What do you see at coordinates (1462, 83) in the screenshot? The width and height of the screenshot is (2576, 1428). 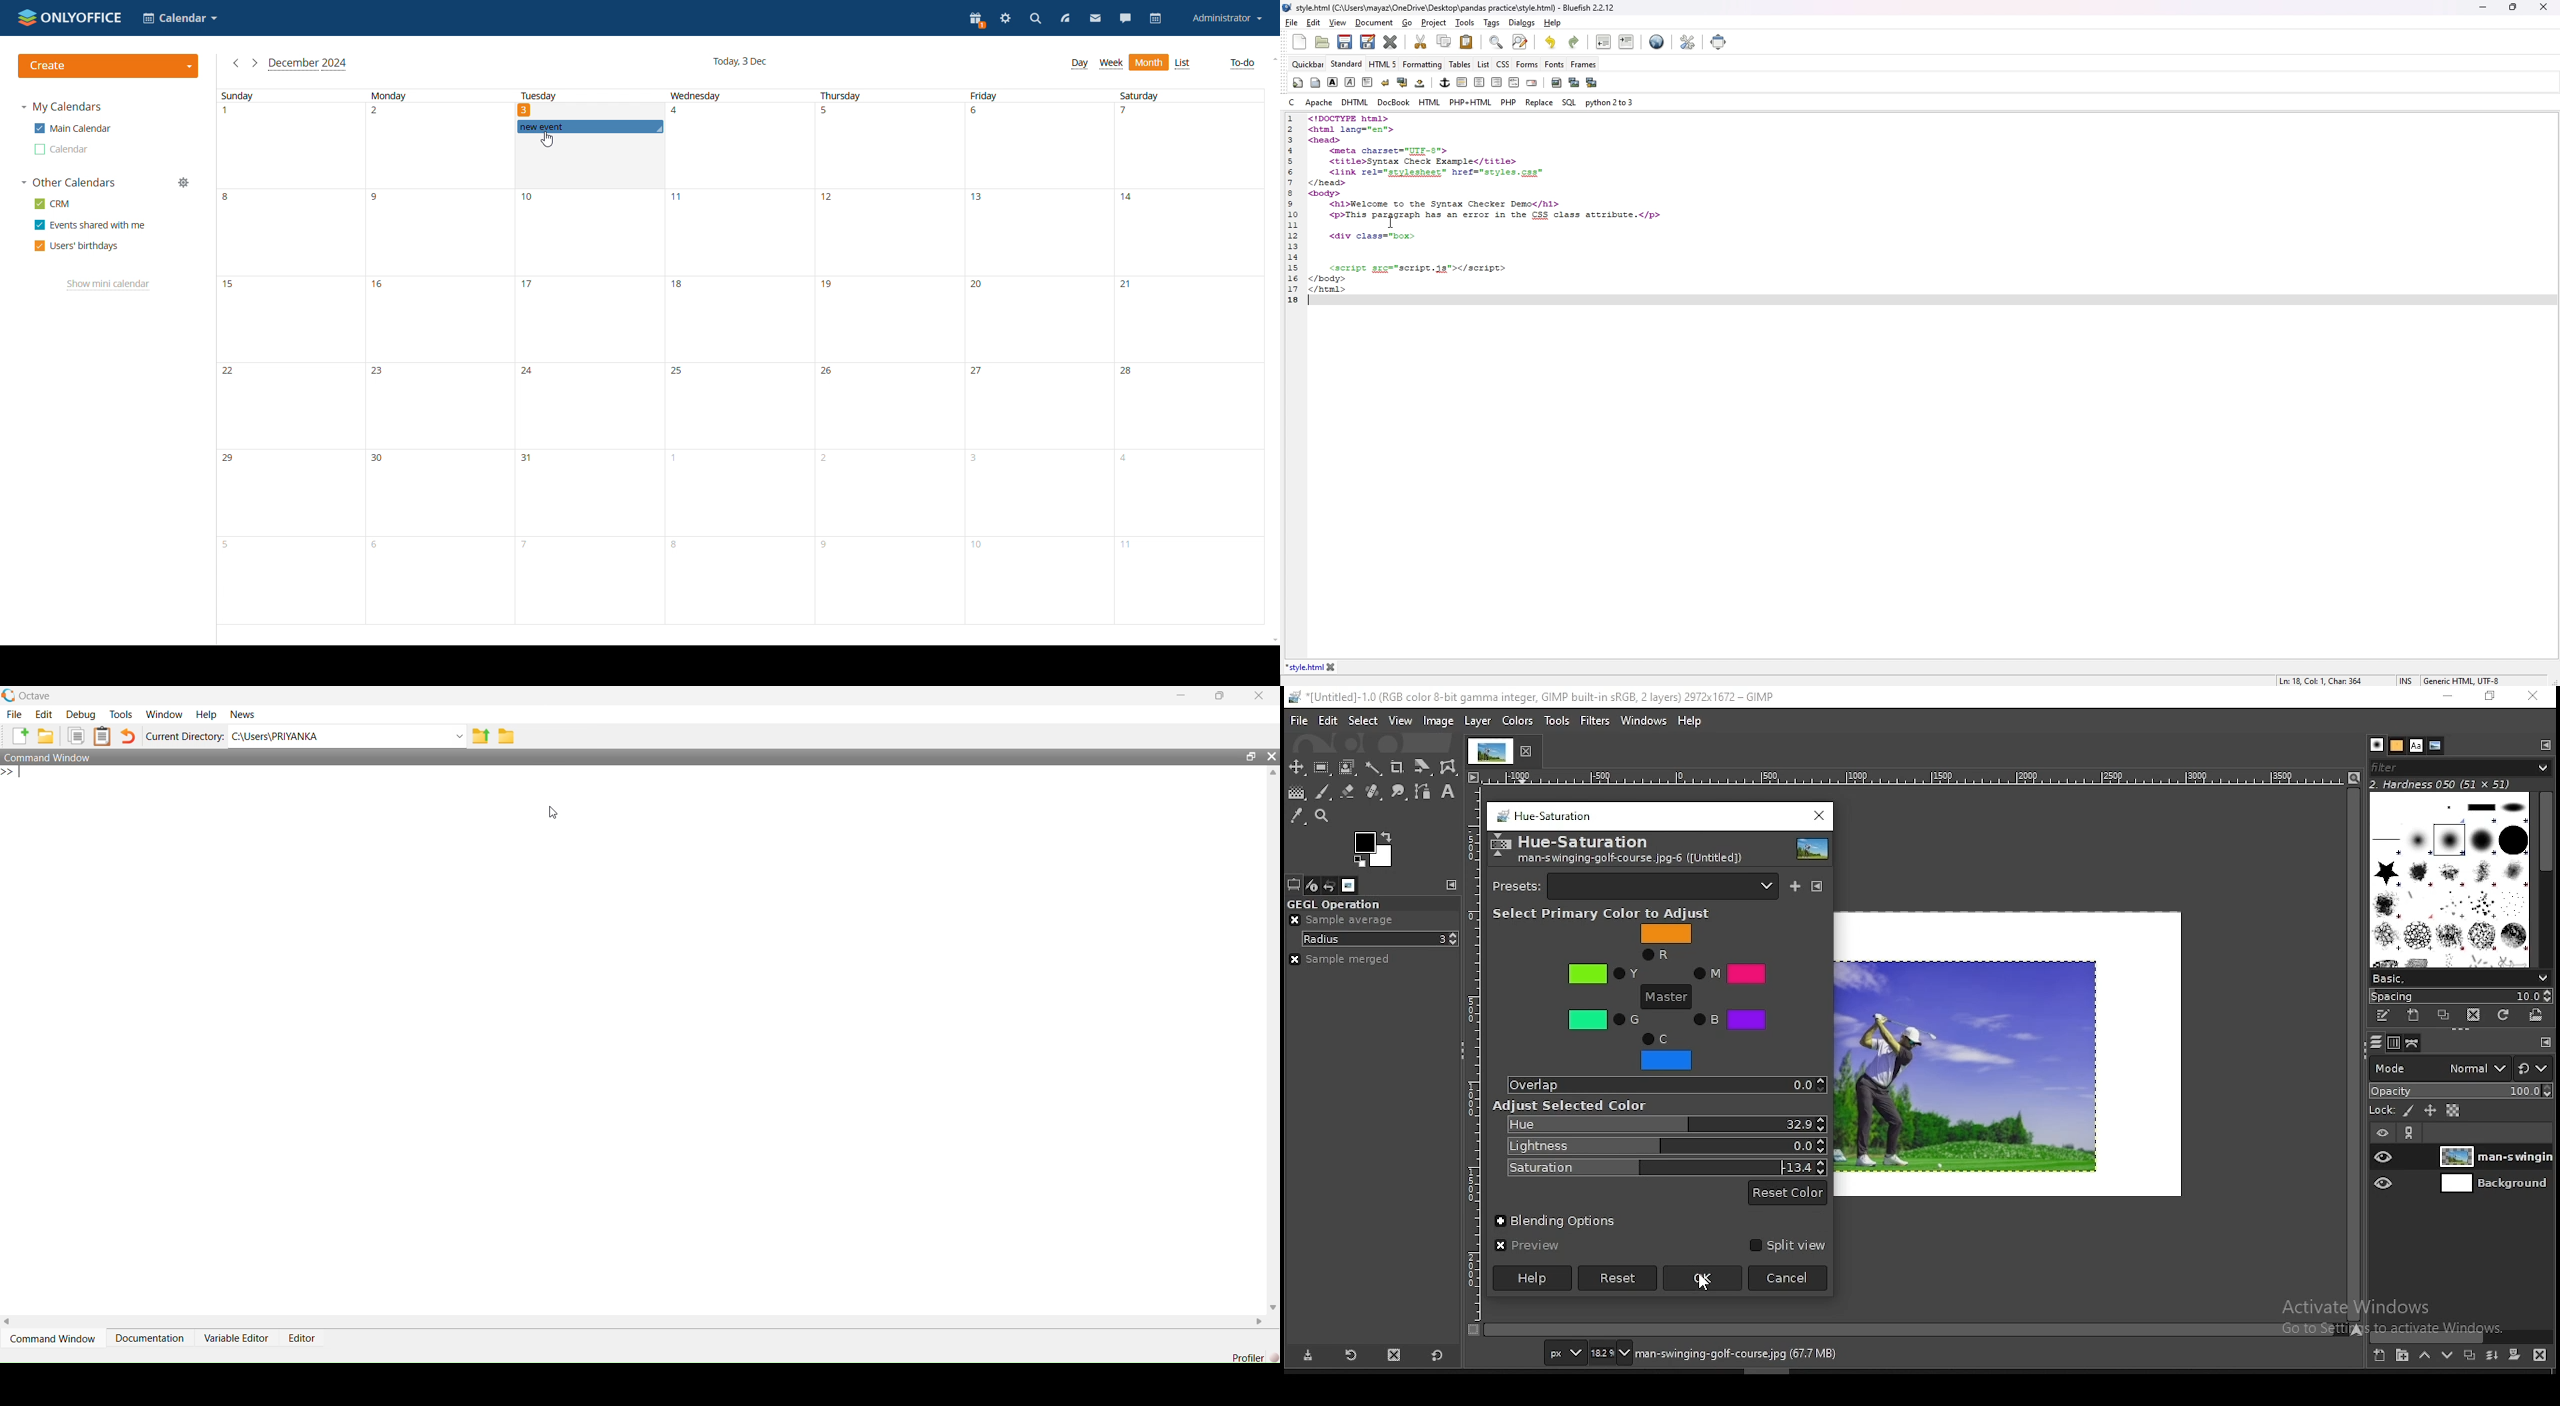 I see `left indent` at bounding box center [1462, 83].